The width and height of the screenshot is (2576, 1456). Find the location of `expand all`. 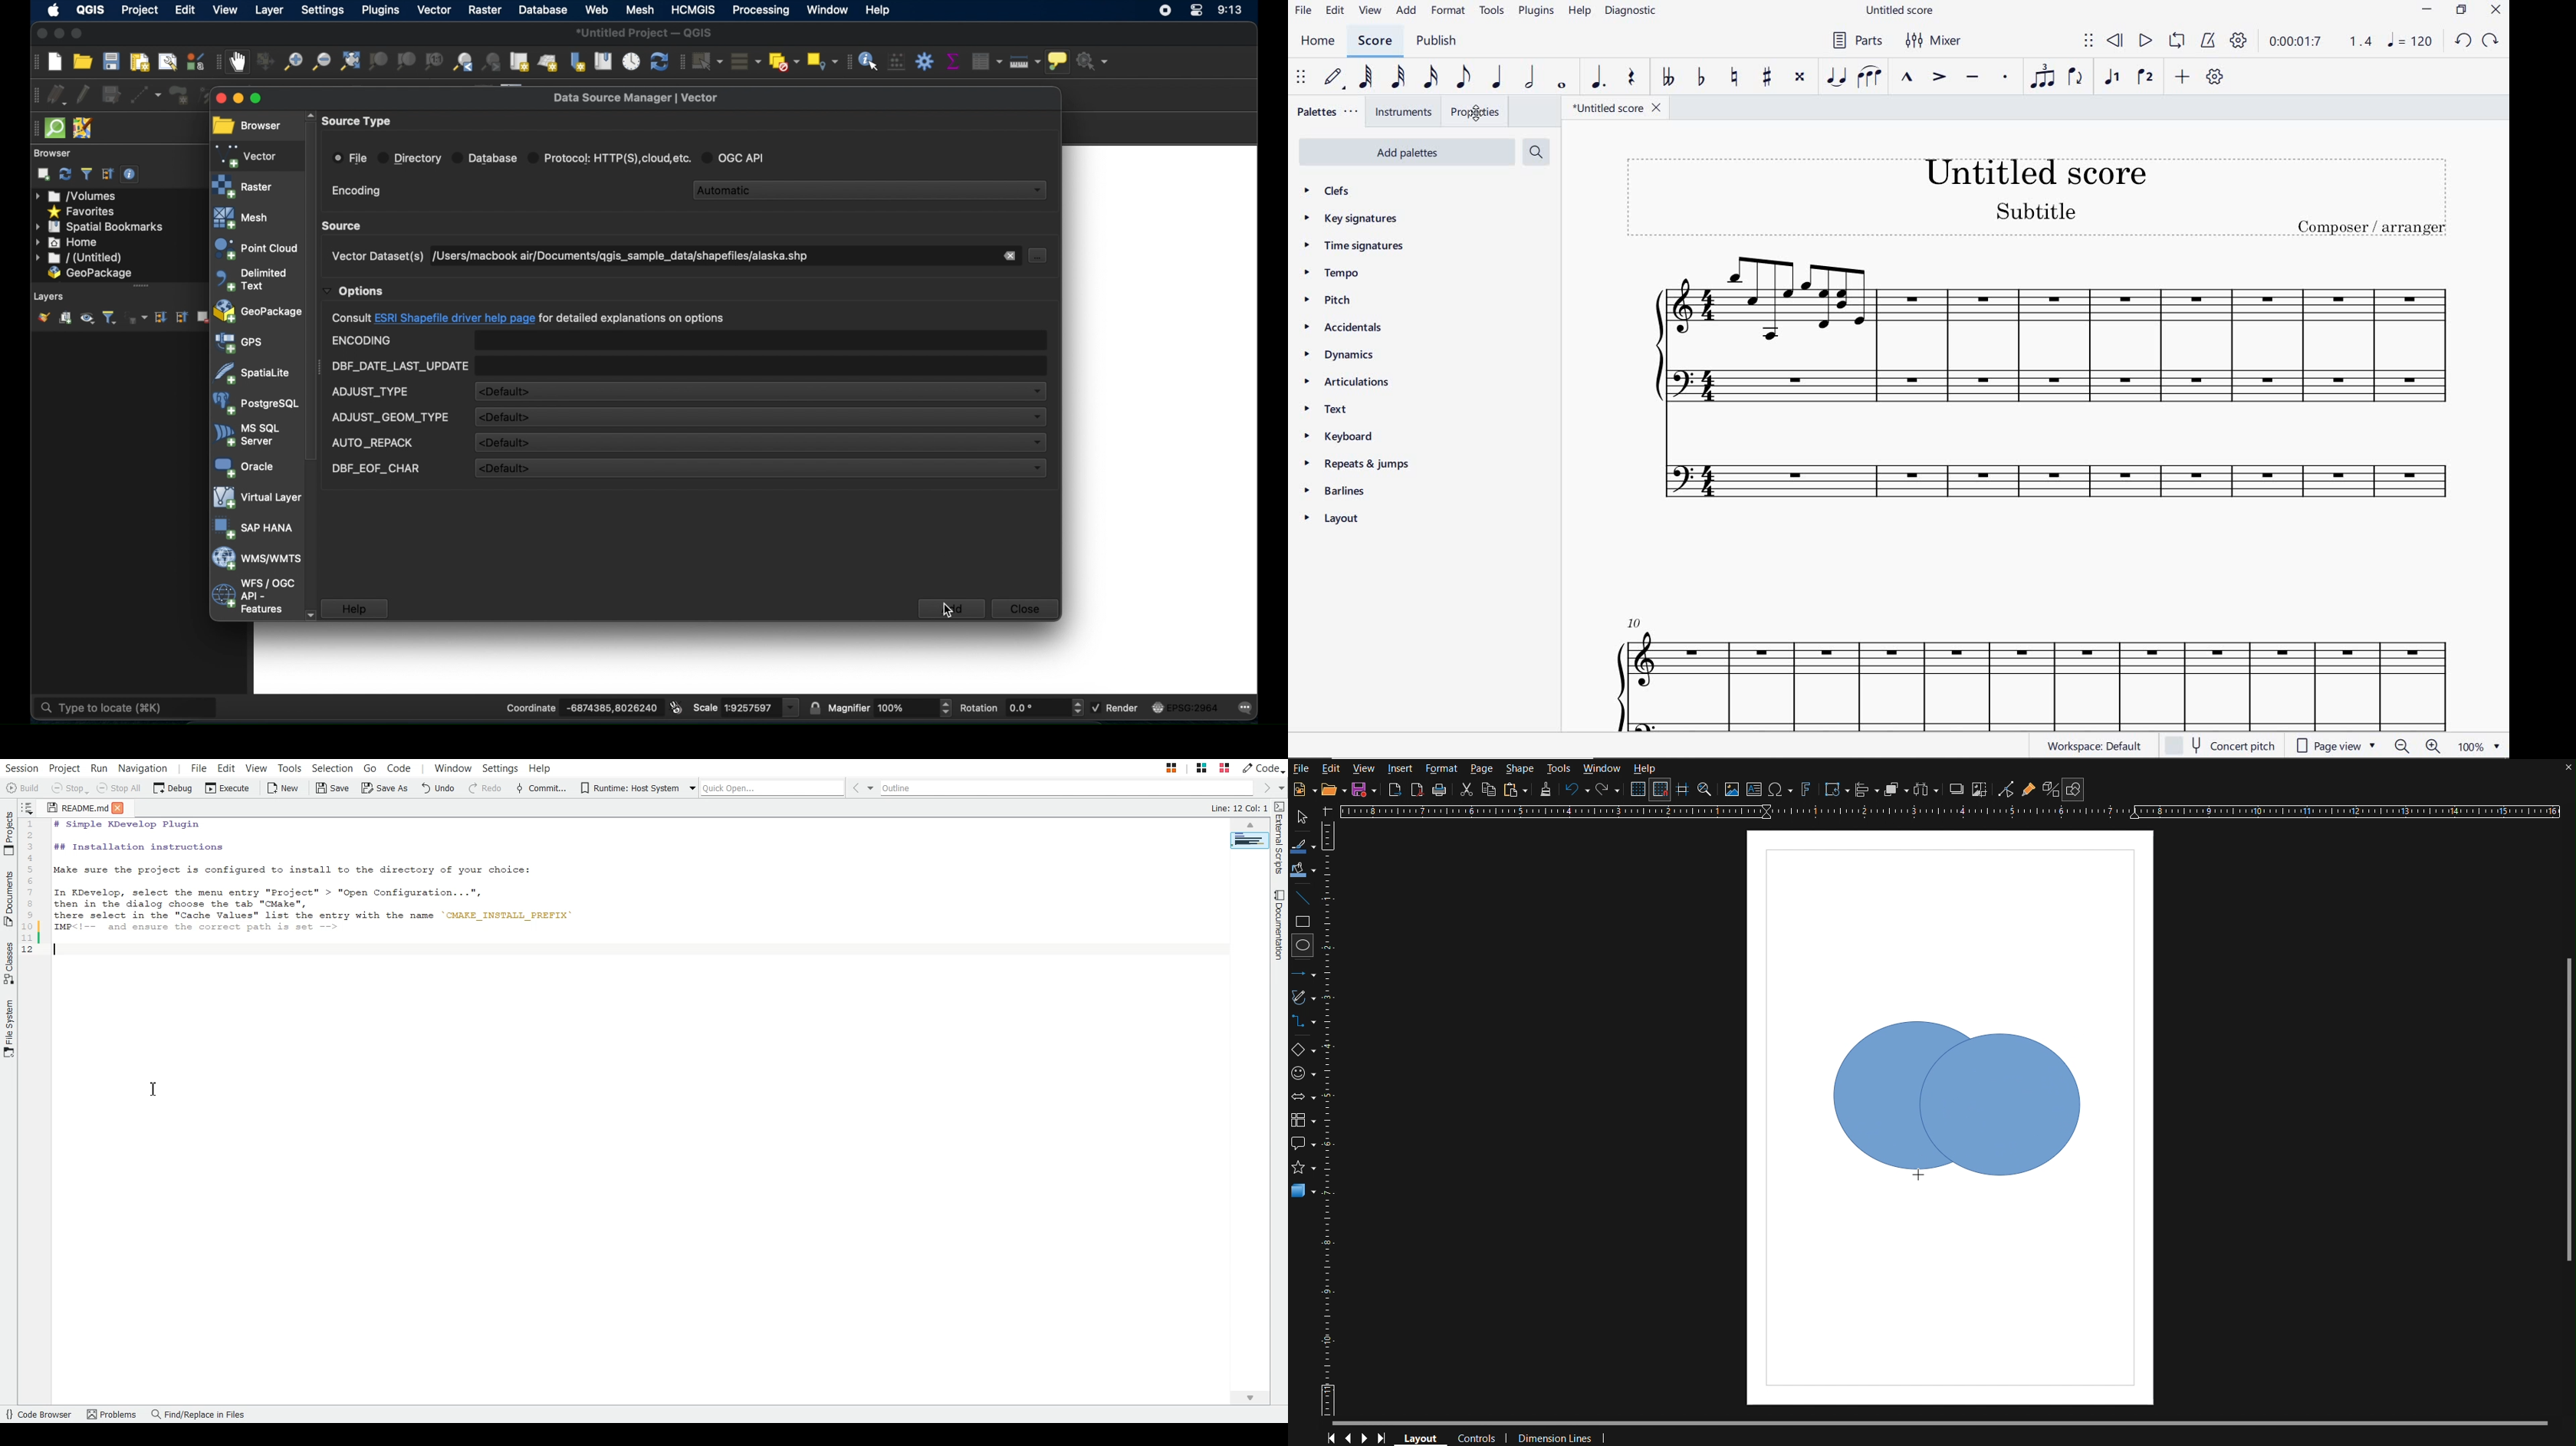

expand all is located at coordinates (160, 317).